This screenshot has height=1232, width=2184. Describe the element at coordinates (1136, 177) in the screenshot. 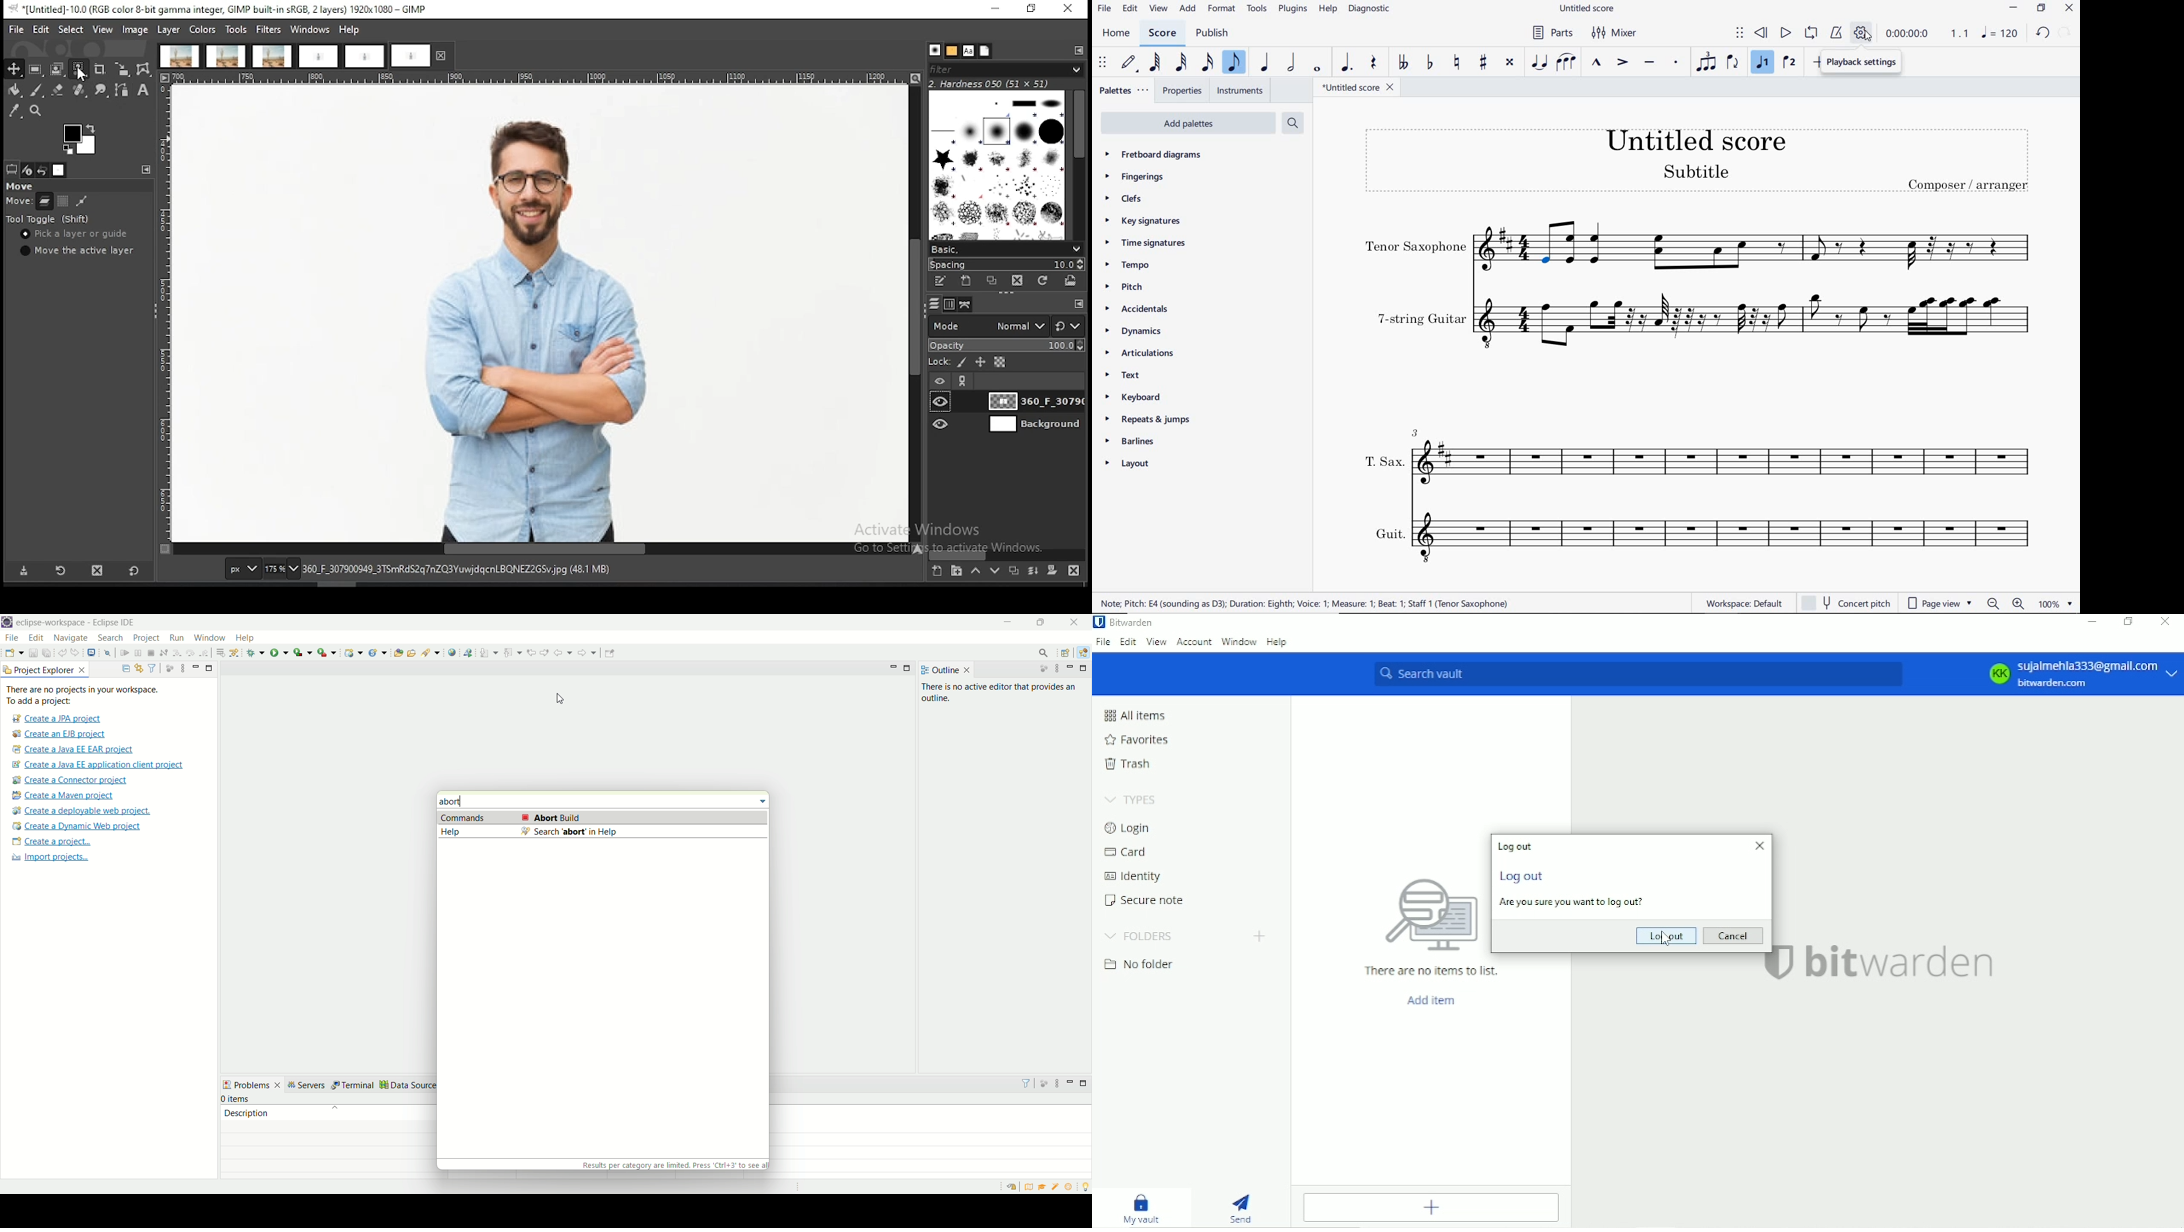

I see `FINGERINGS` at that location.